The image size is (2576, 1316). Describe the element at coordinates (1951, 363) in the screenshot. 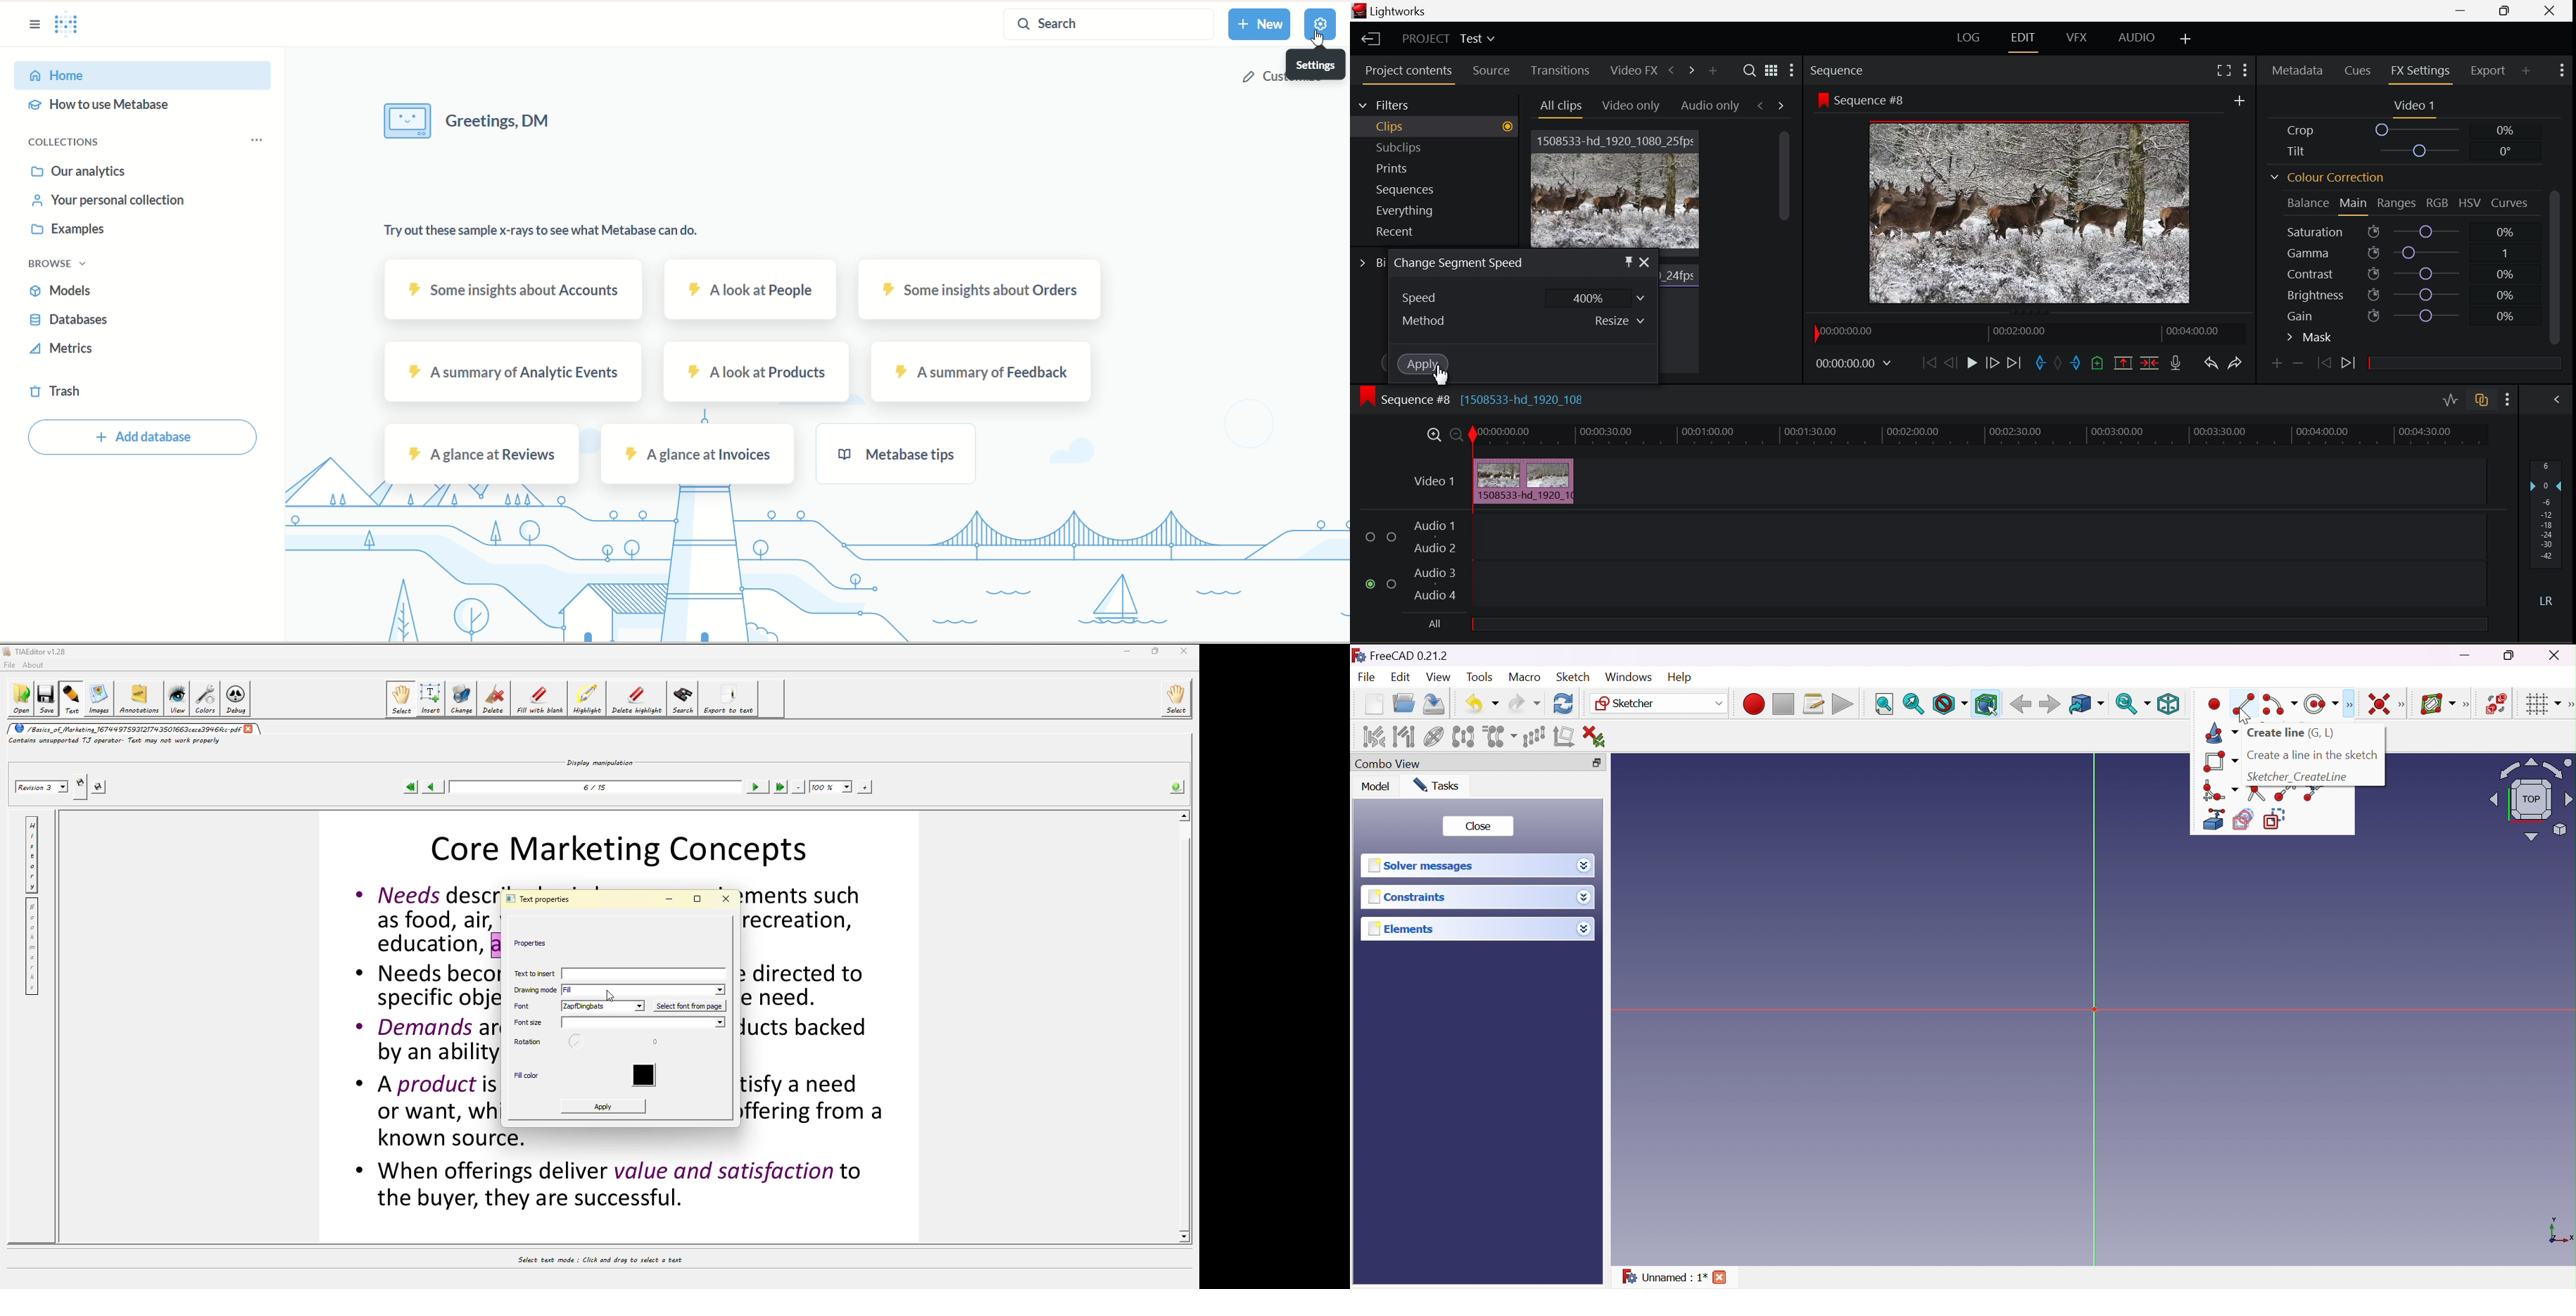

I see `Go Back` at that location.